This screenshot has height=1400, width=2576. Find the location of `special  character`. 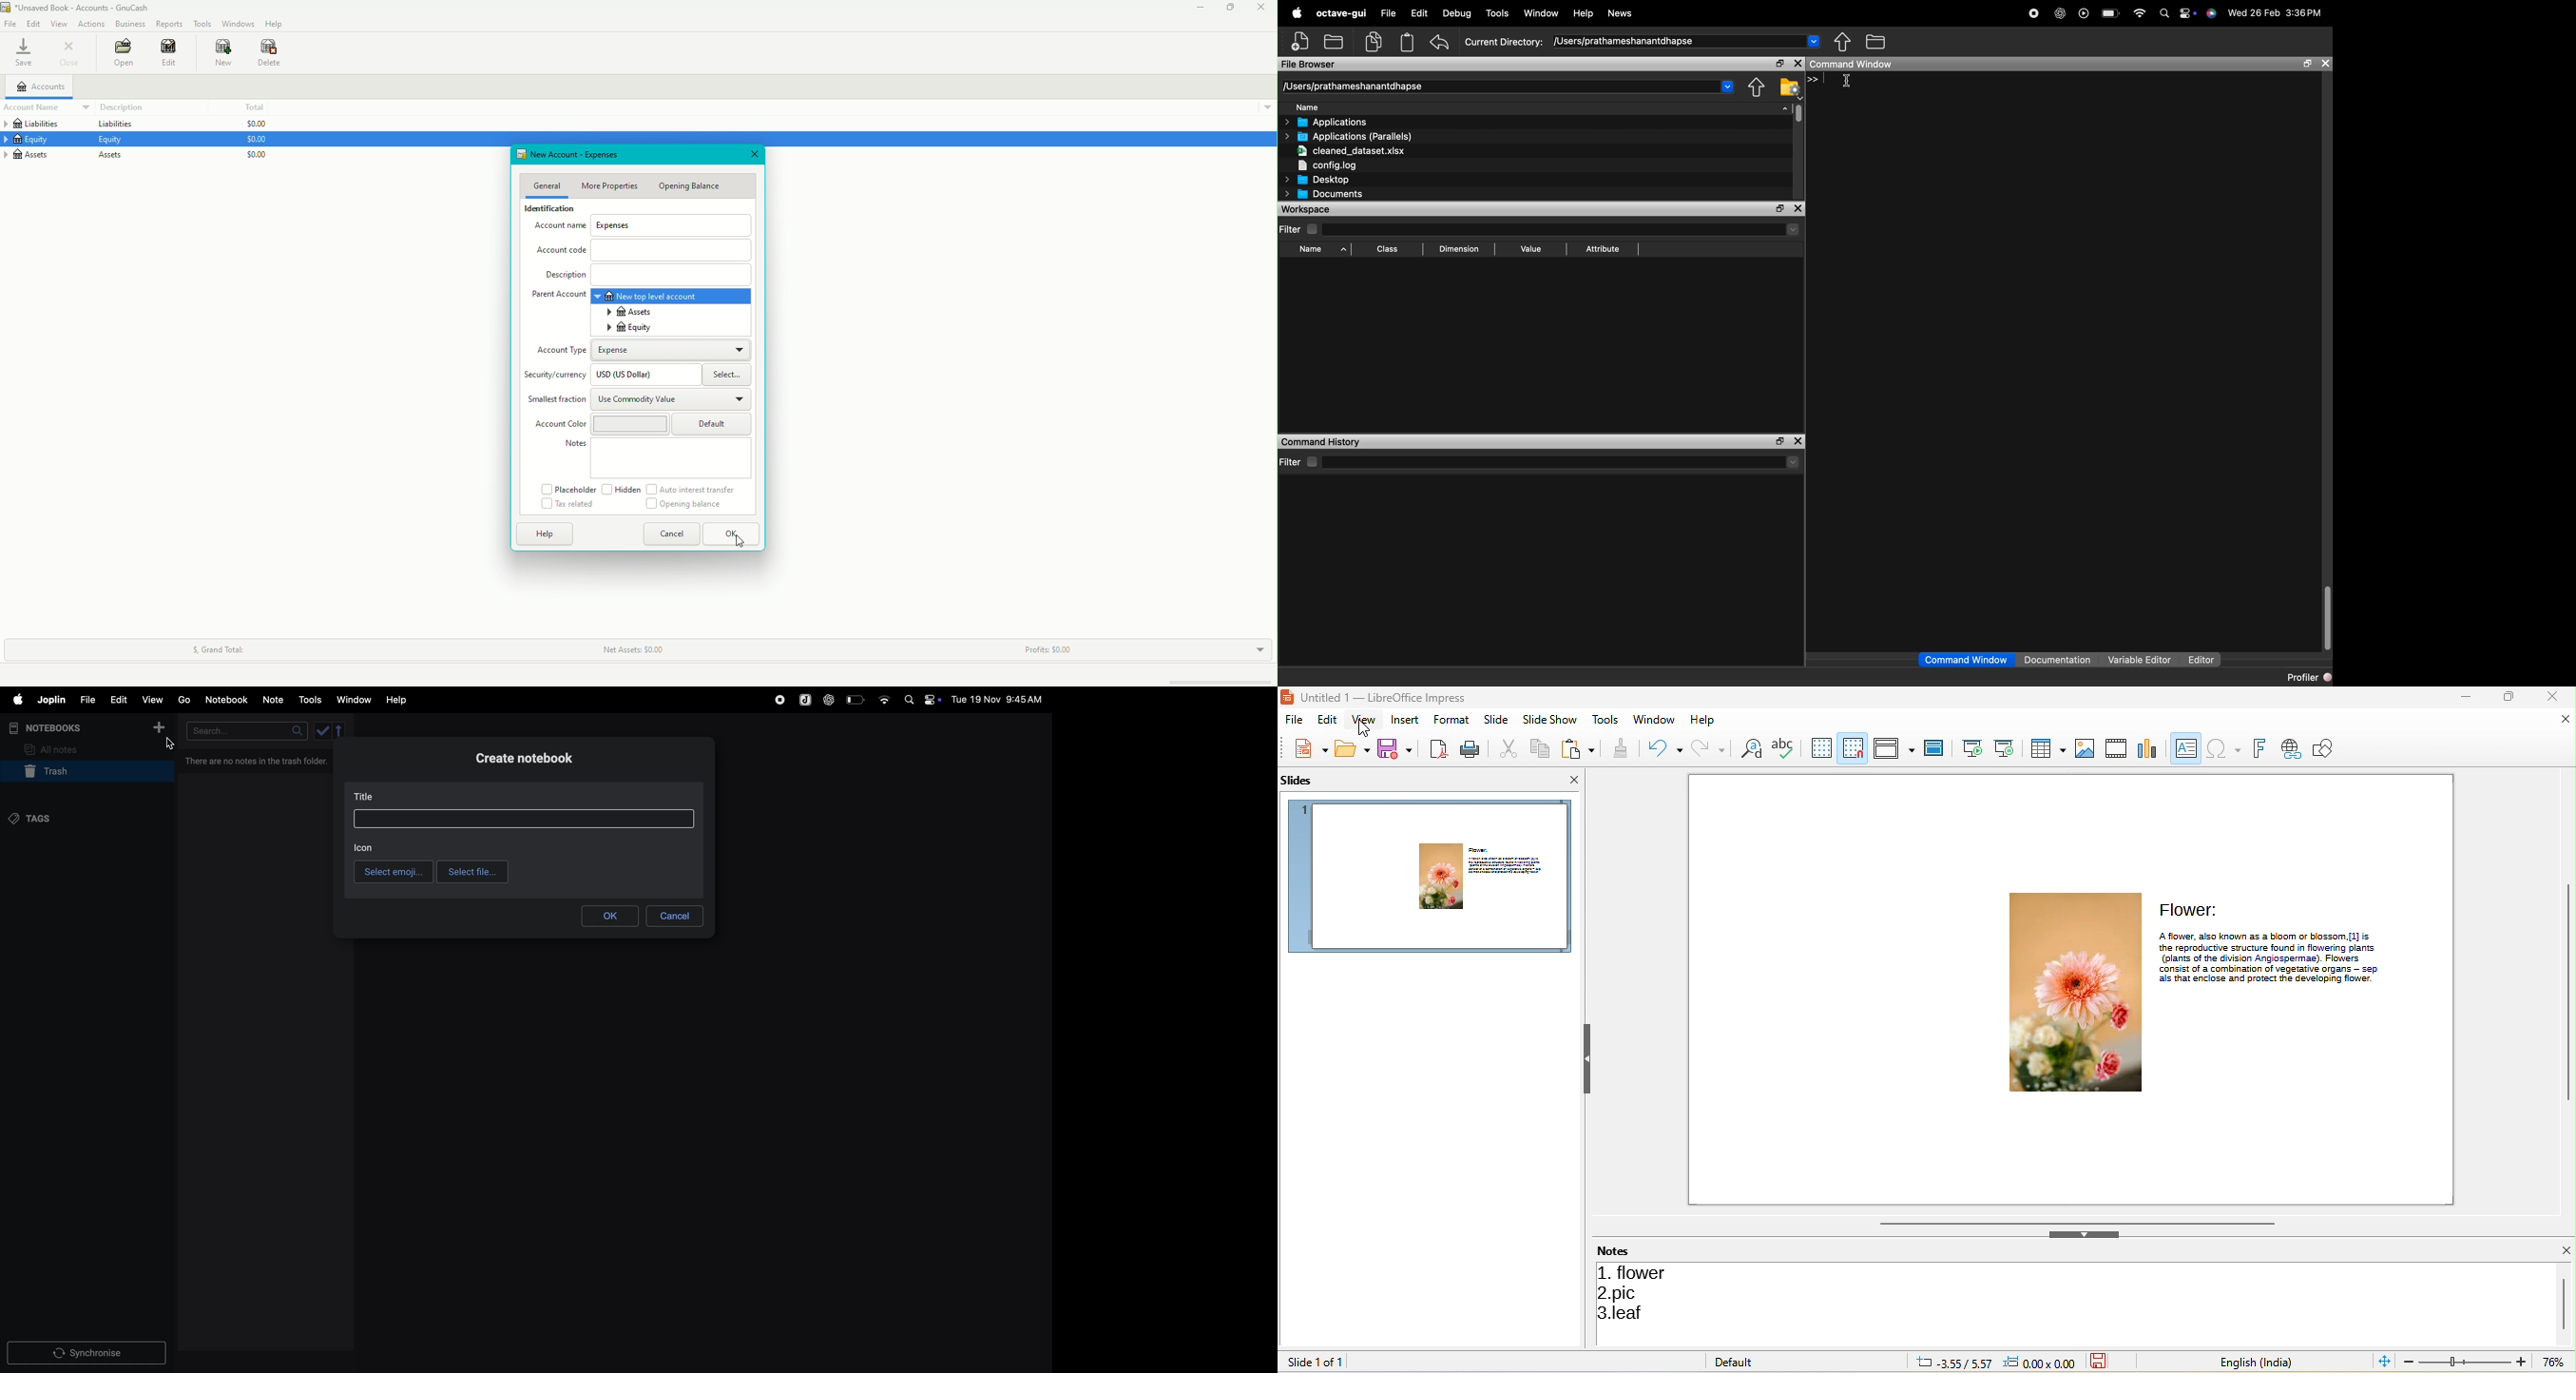

special  character is located at coordinates (2223, 748).